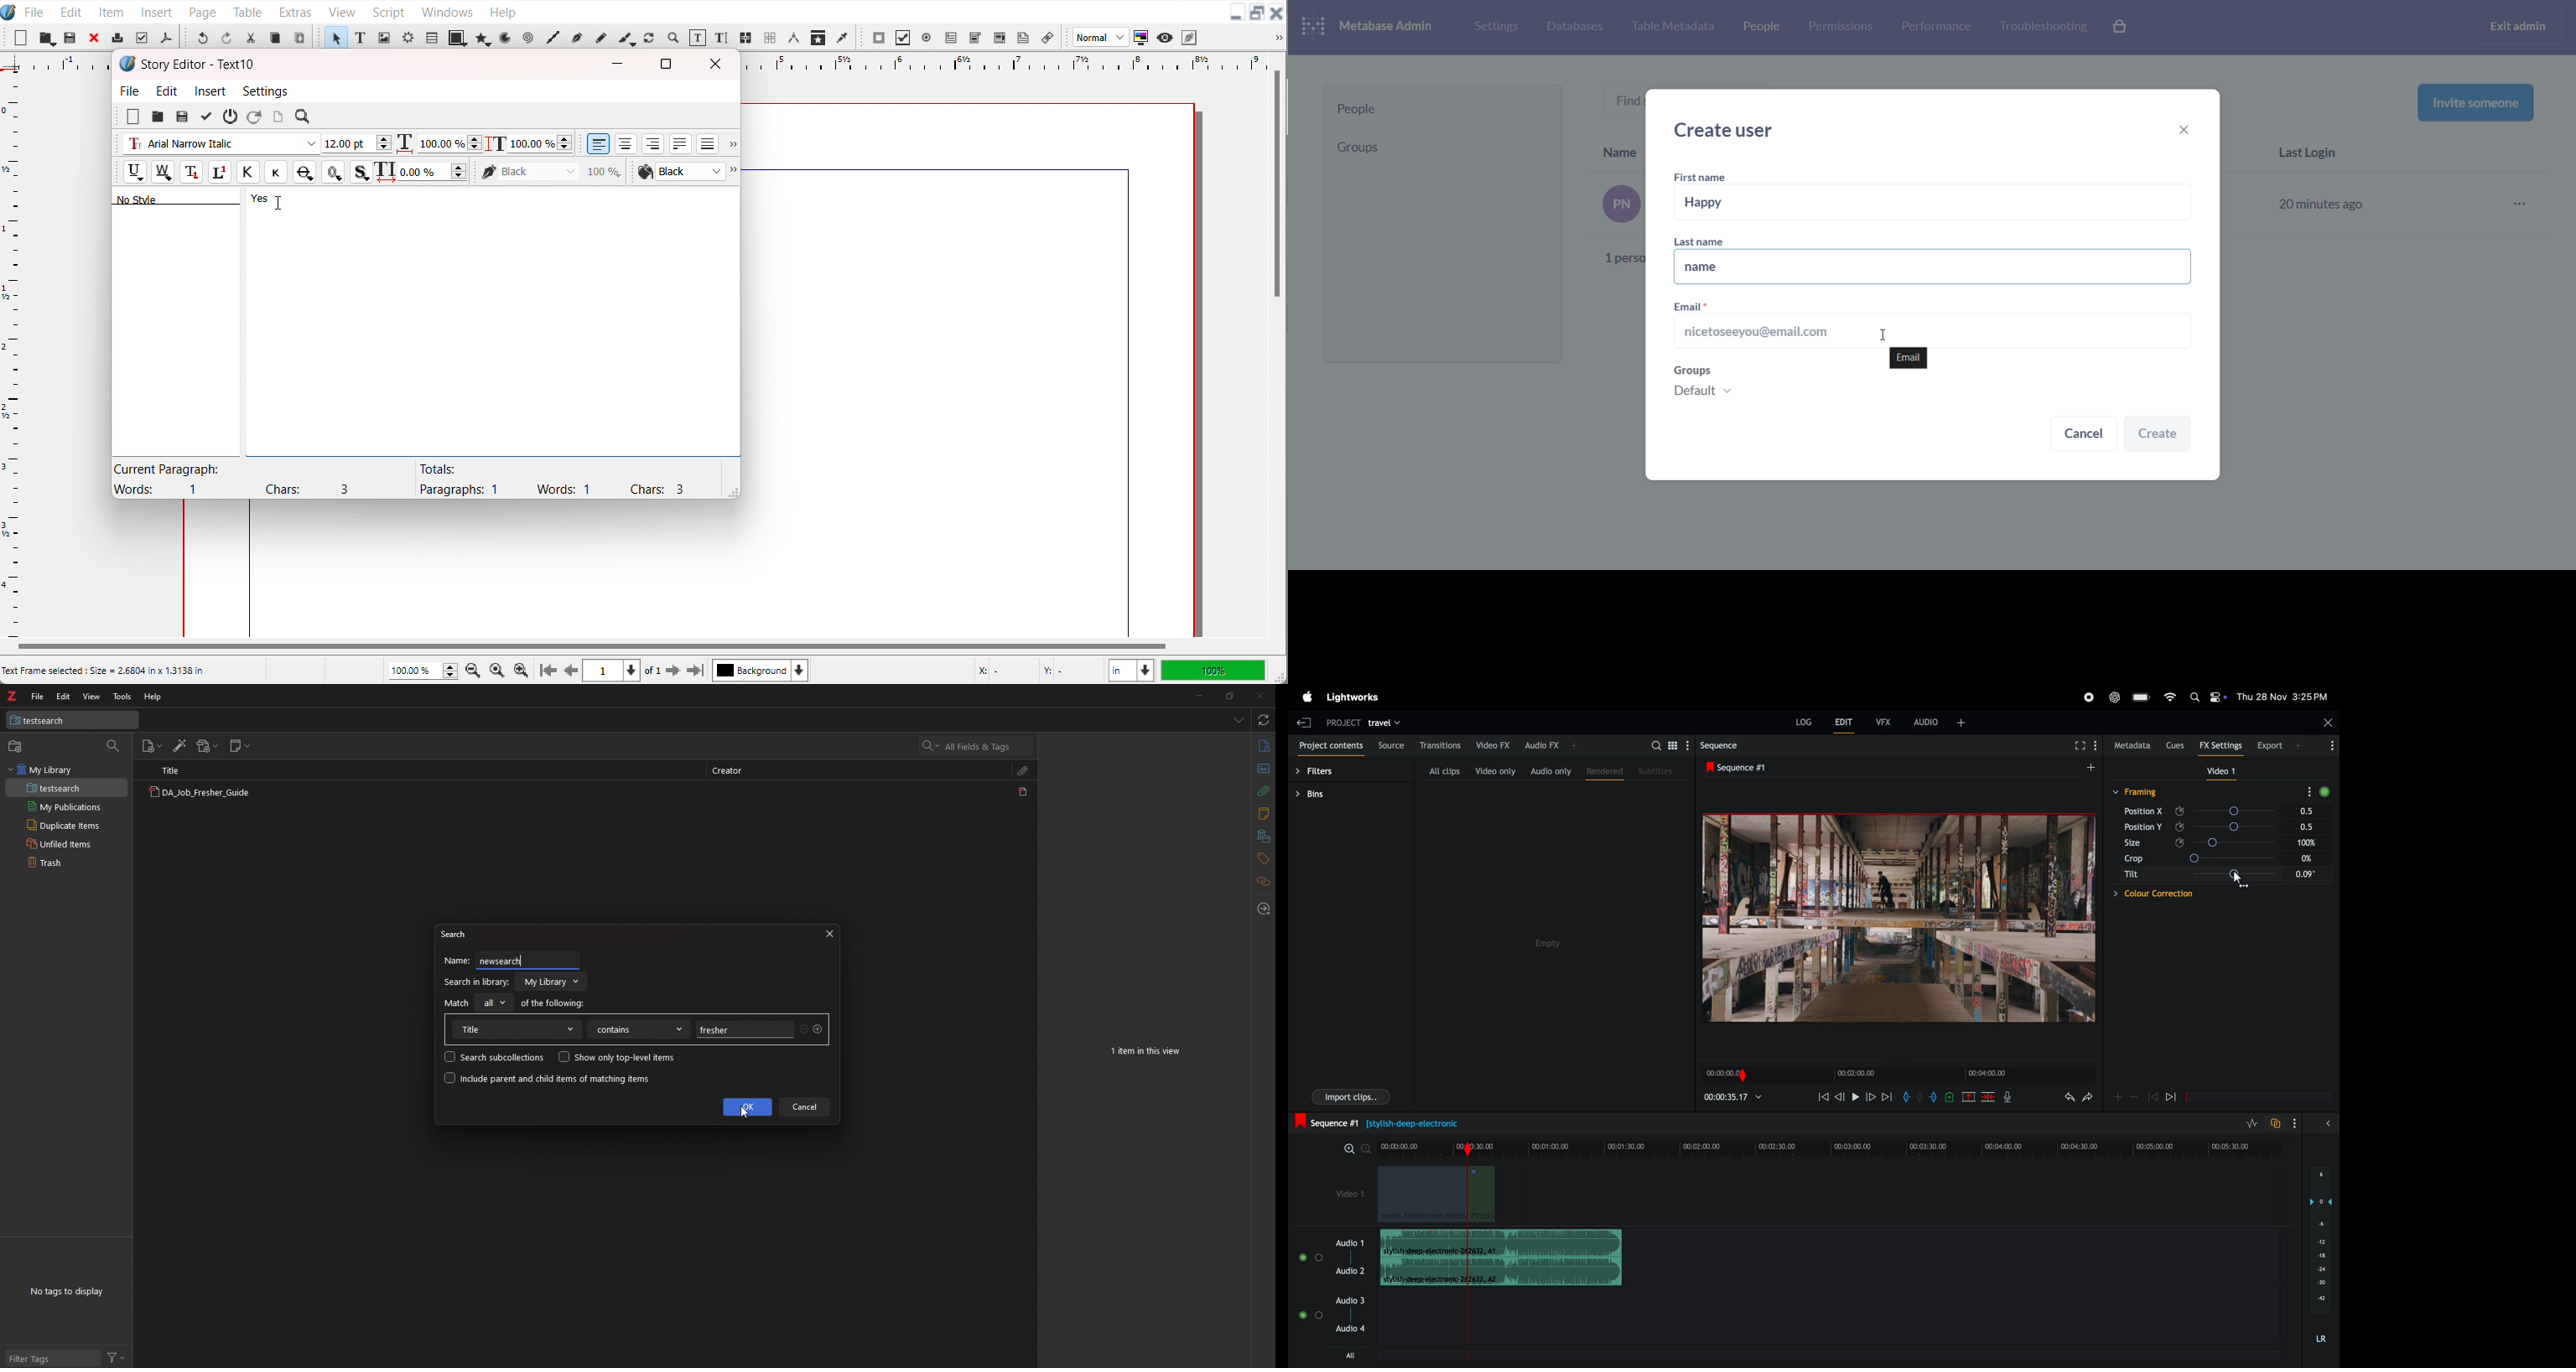 Image resolution: width=2576 pixels, height=1372 pixels. What do you see at coordinates (231, 117) in the screenshot?
I see `Exit without updating` at bounding box center [231, 117].